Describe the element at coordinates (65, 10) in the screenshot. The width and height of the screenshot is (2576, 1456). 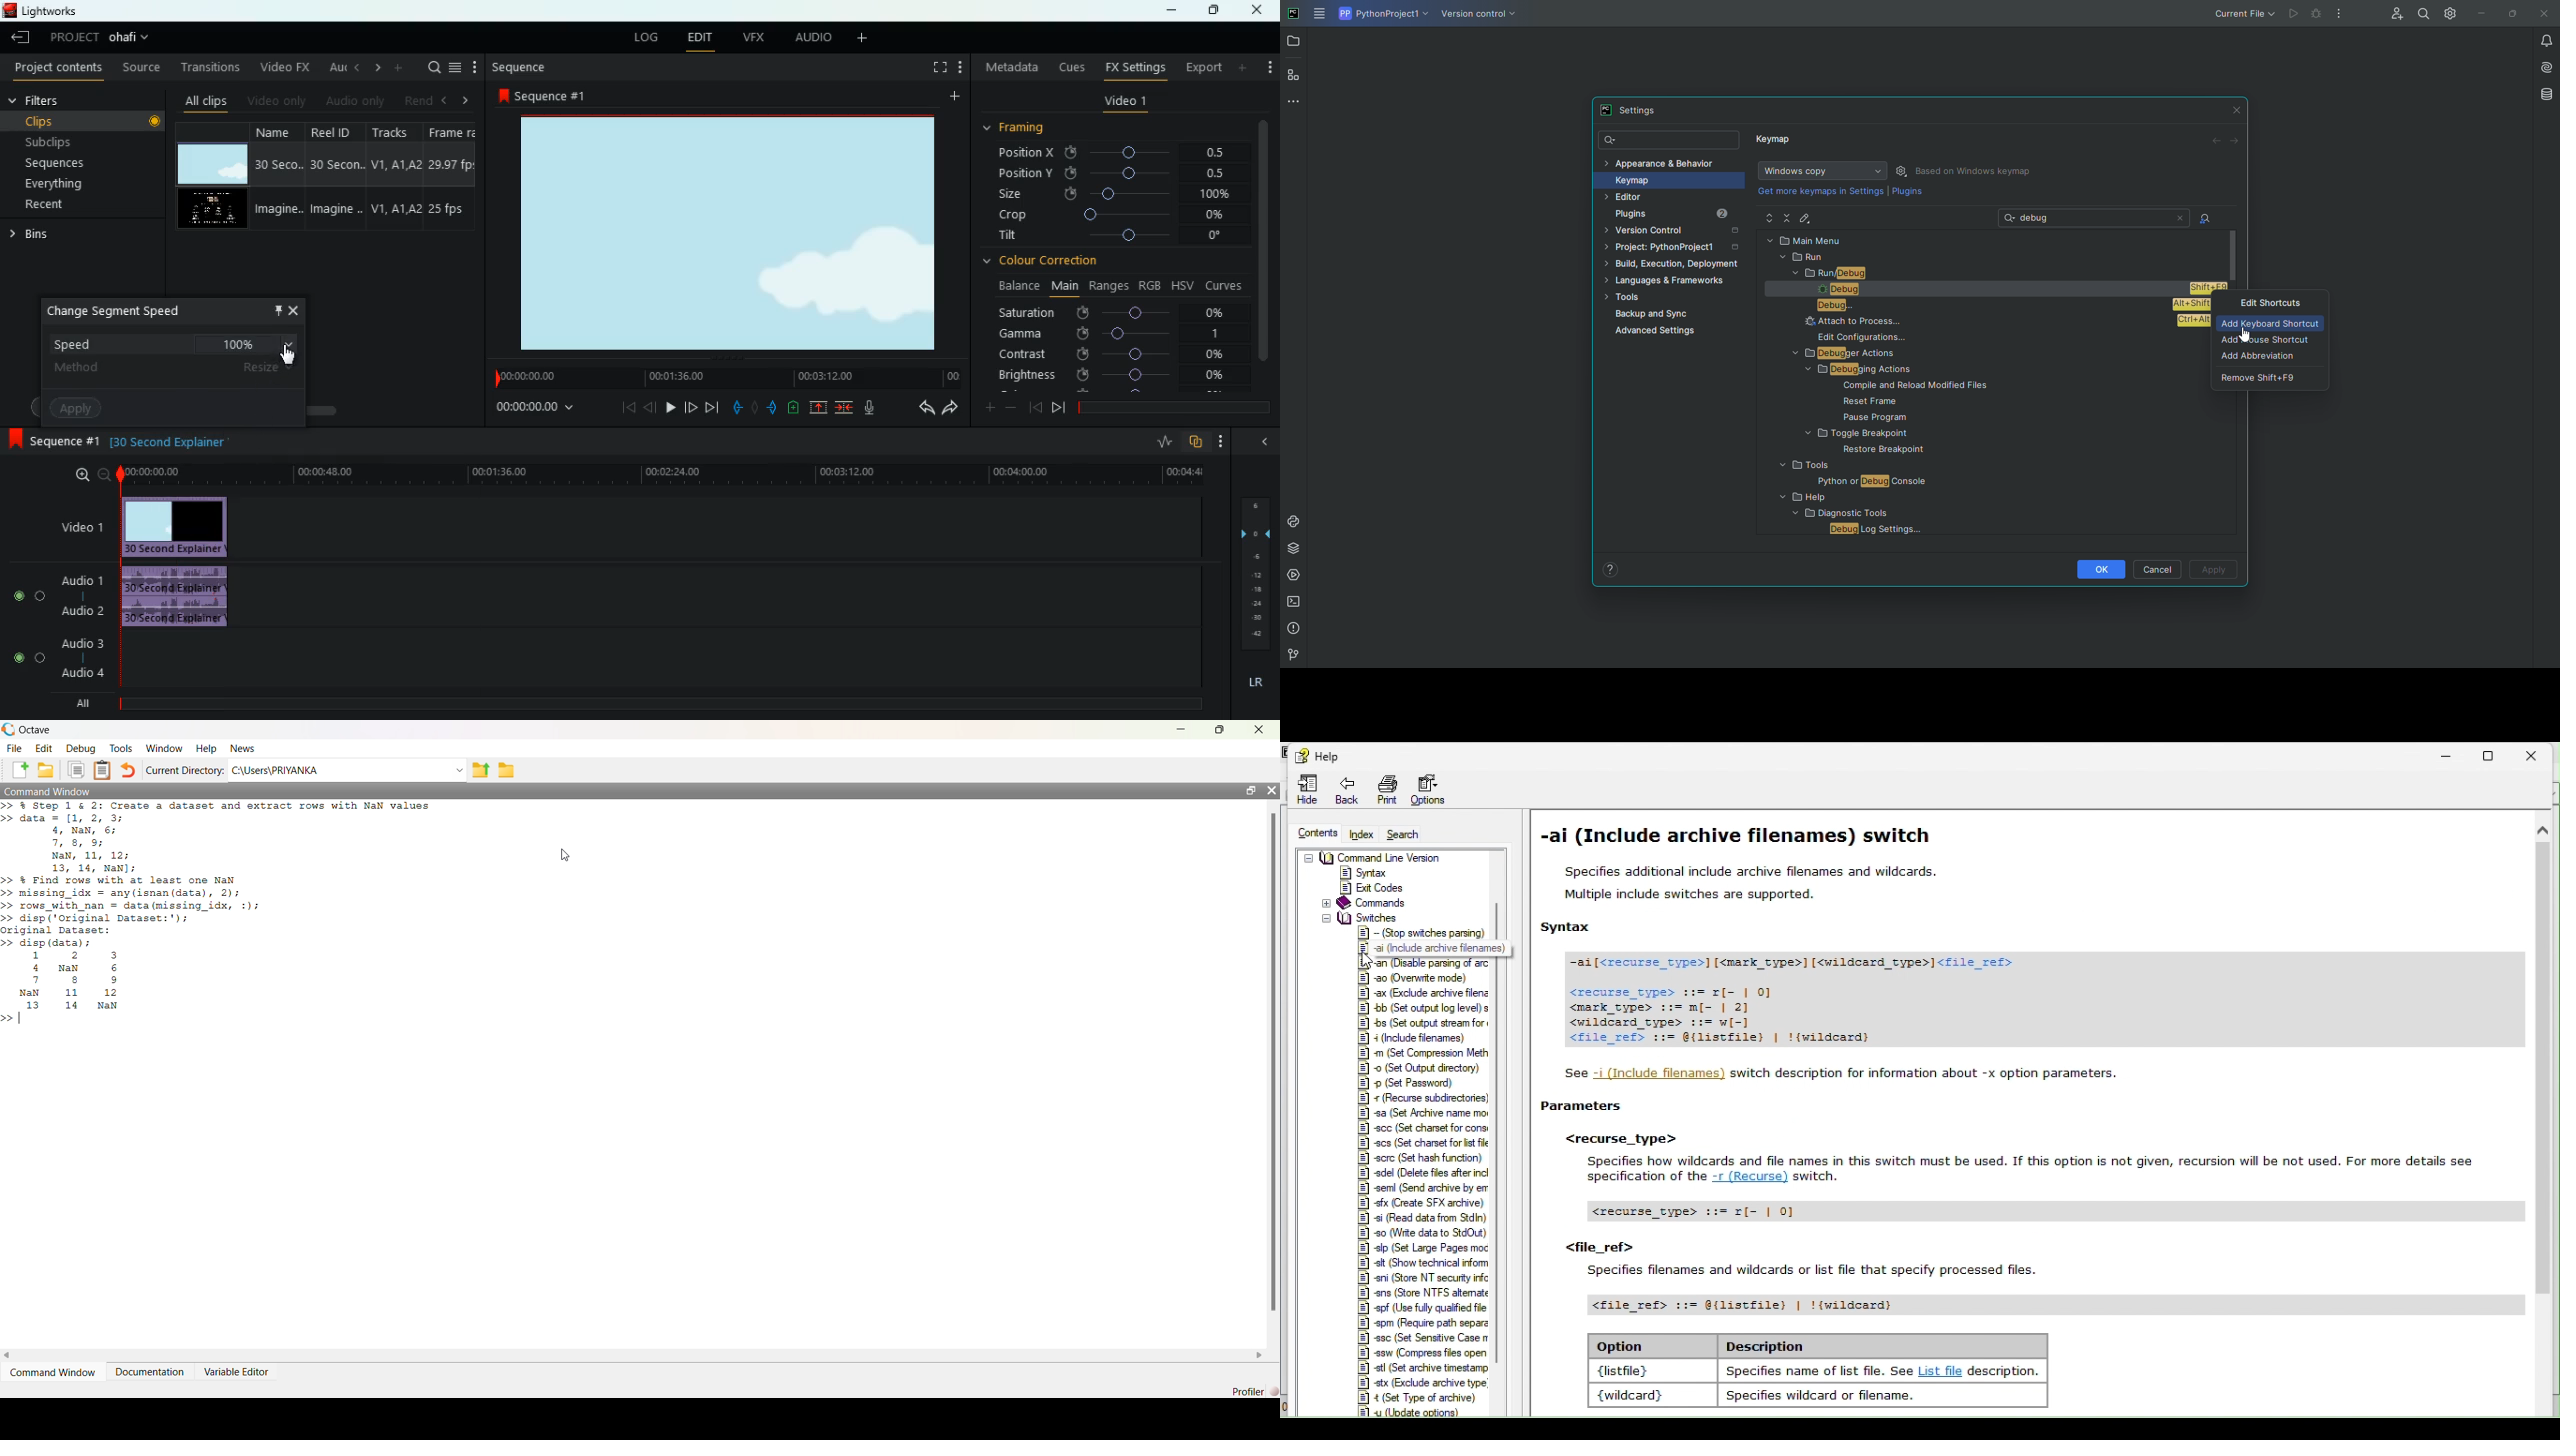
I see `lightworks` at that location.